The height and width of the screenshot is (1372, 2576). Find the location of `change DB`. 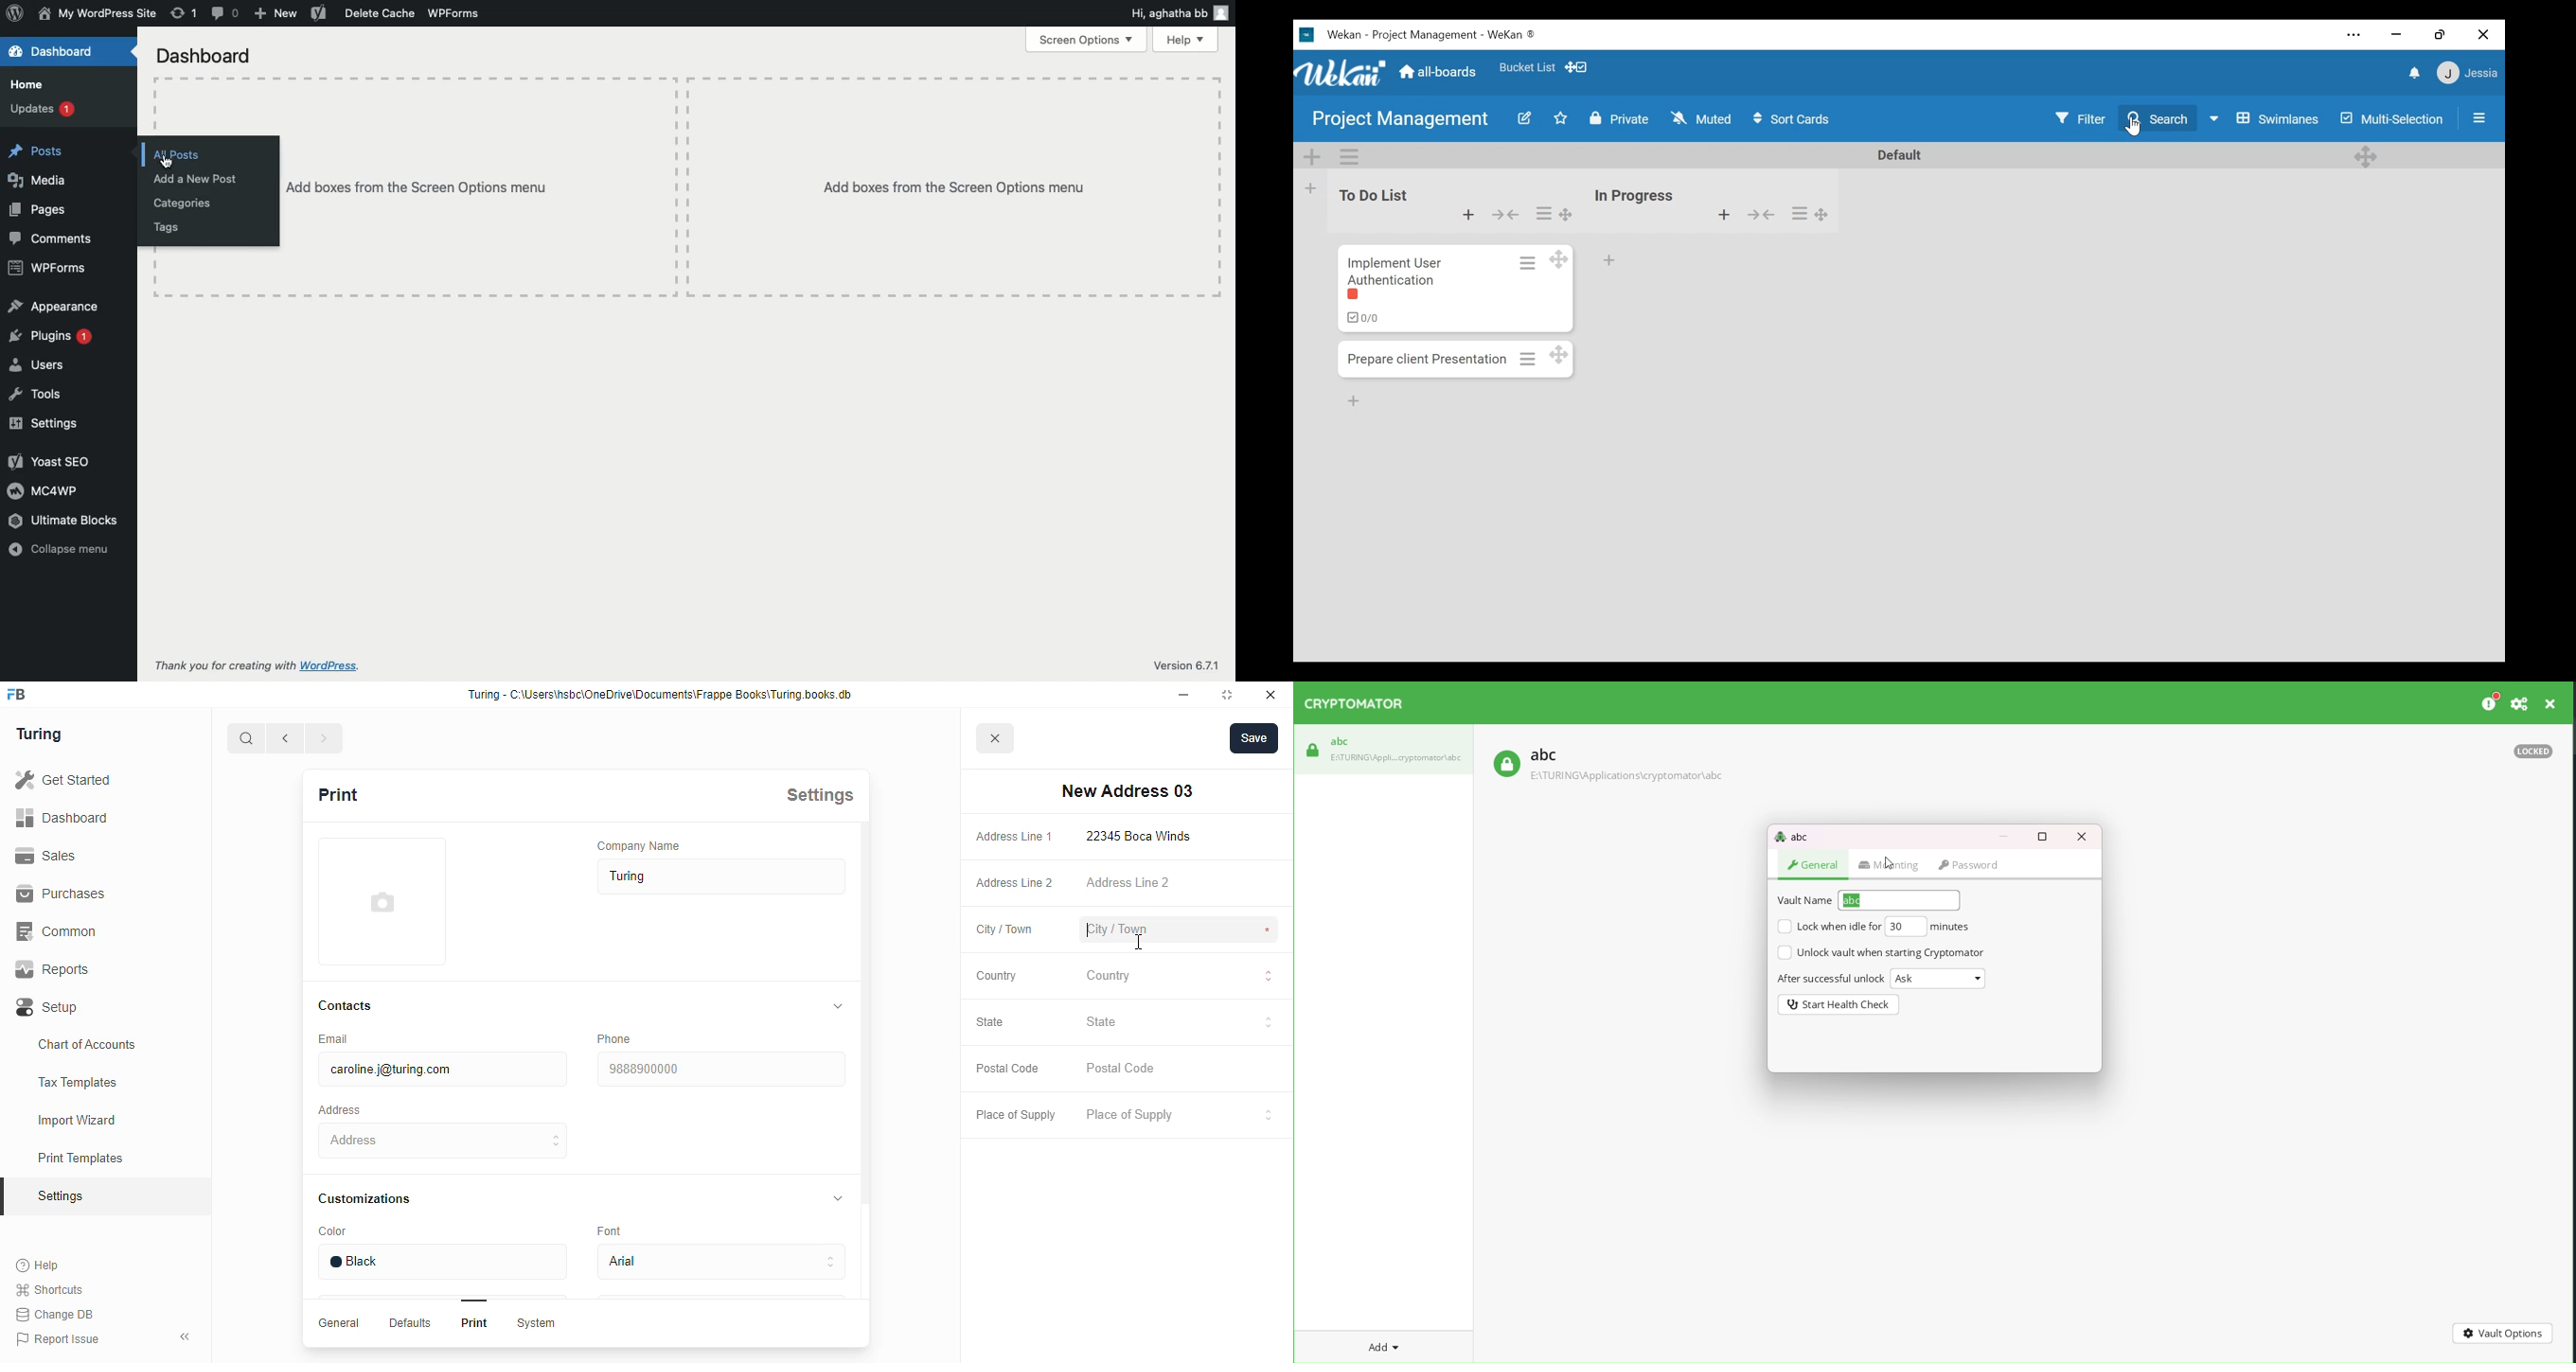

change DB is located at coordinates (54, 1315).